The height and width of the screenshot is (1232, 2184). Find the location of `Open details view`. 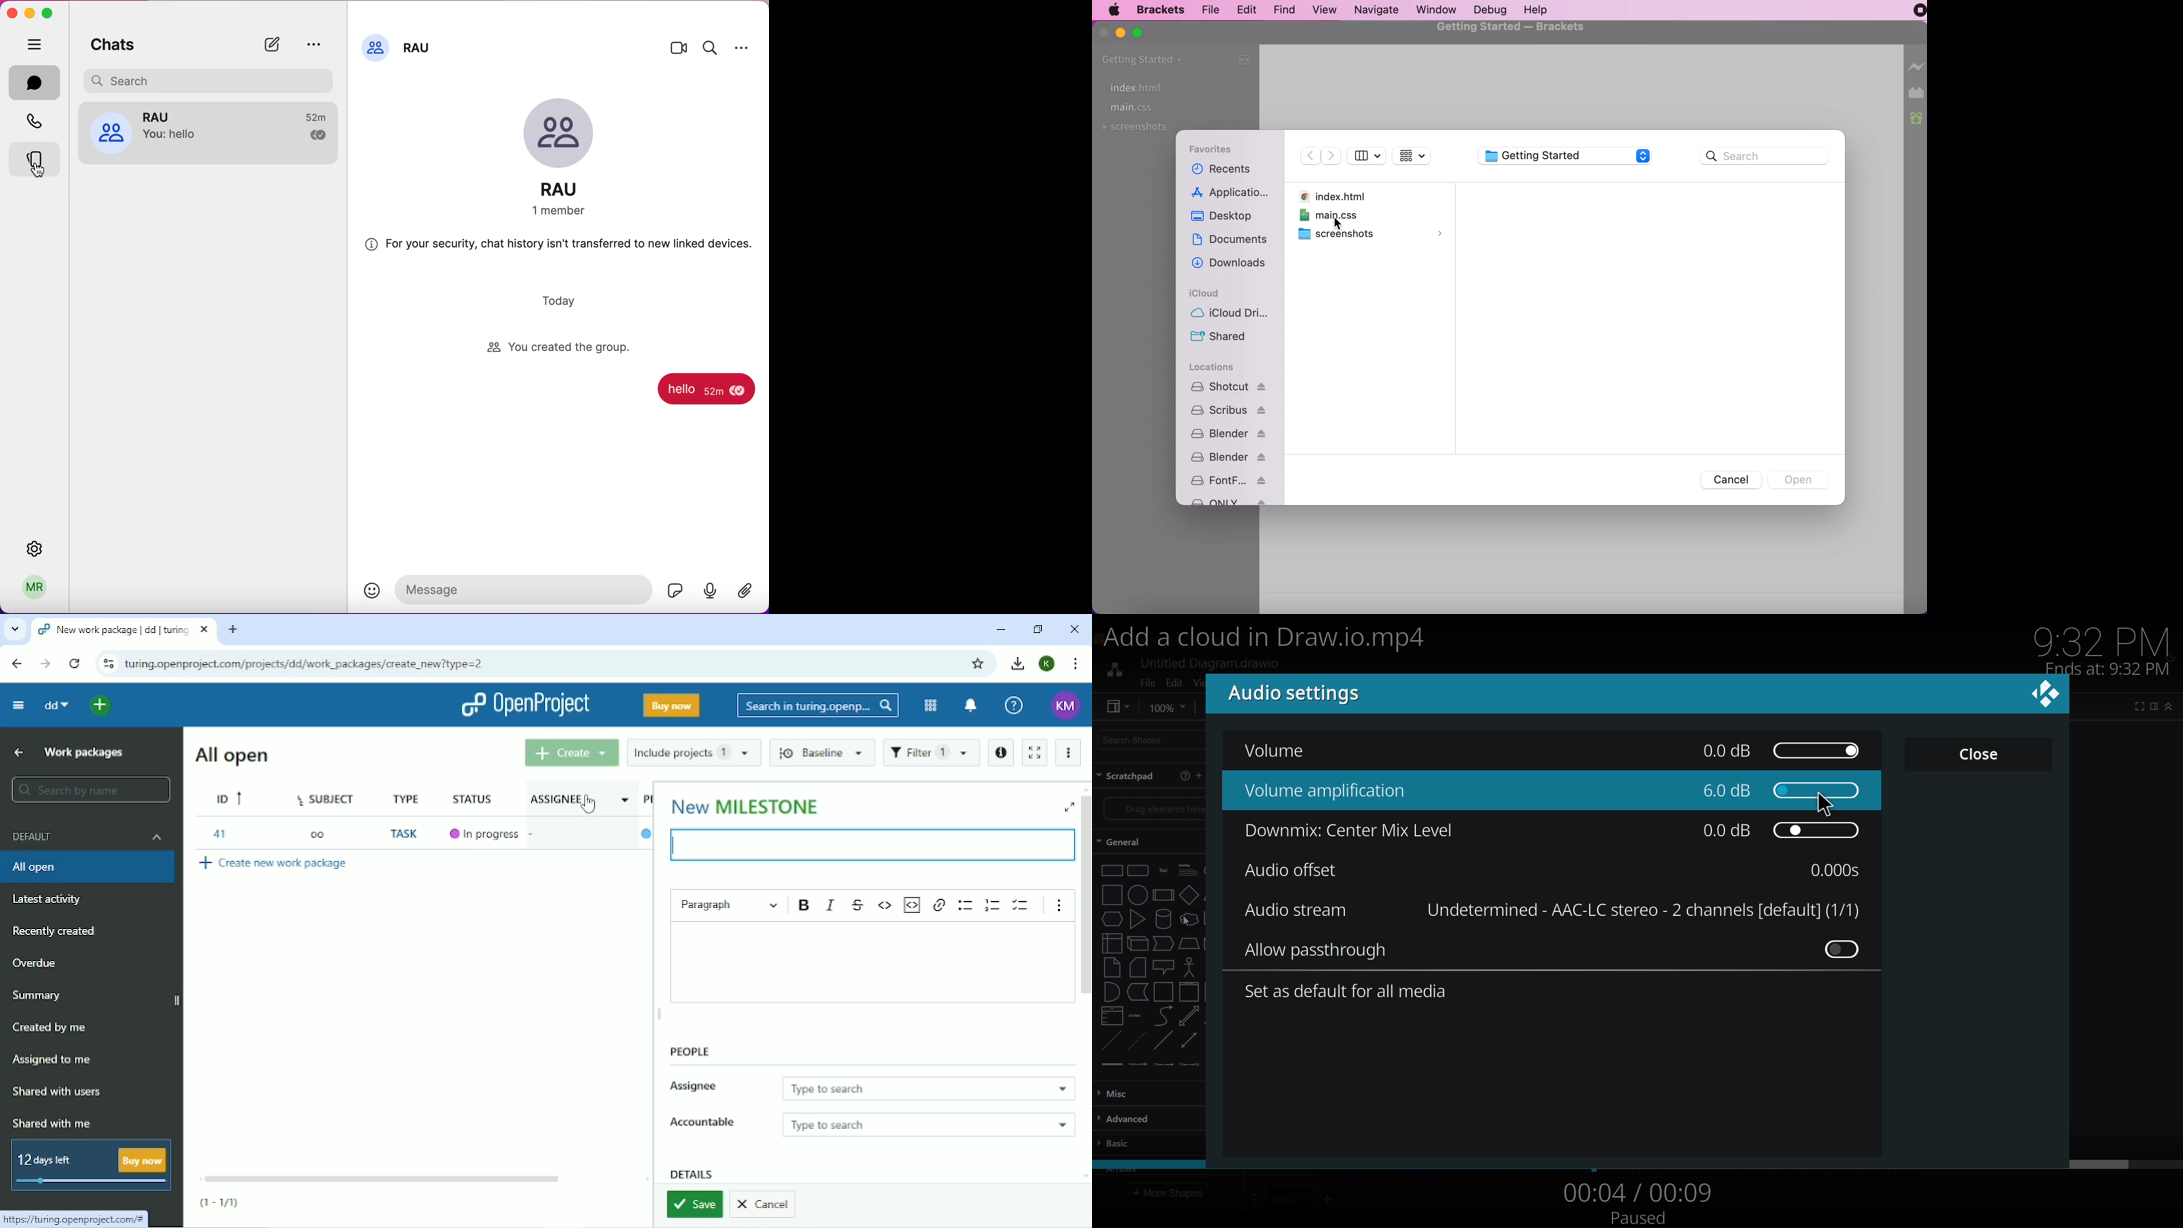

Open details view is located at coordinates (1000, 753).